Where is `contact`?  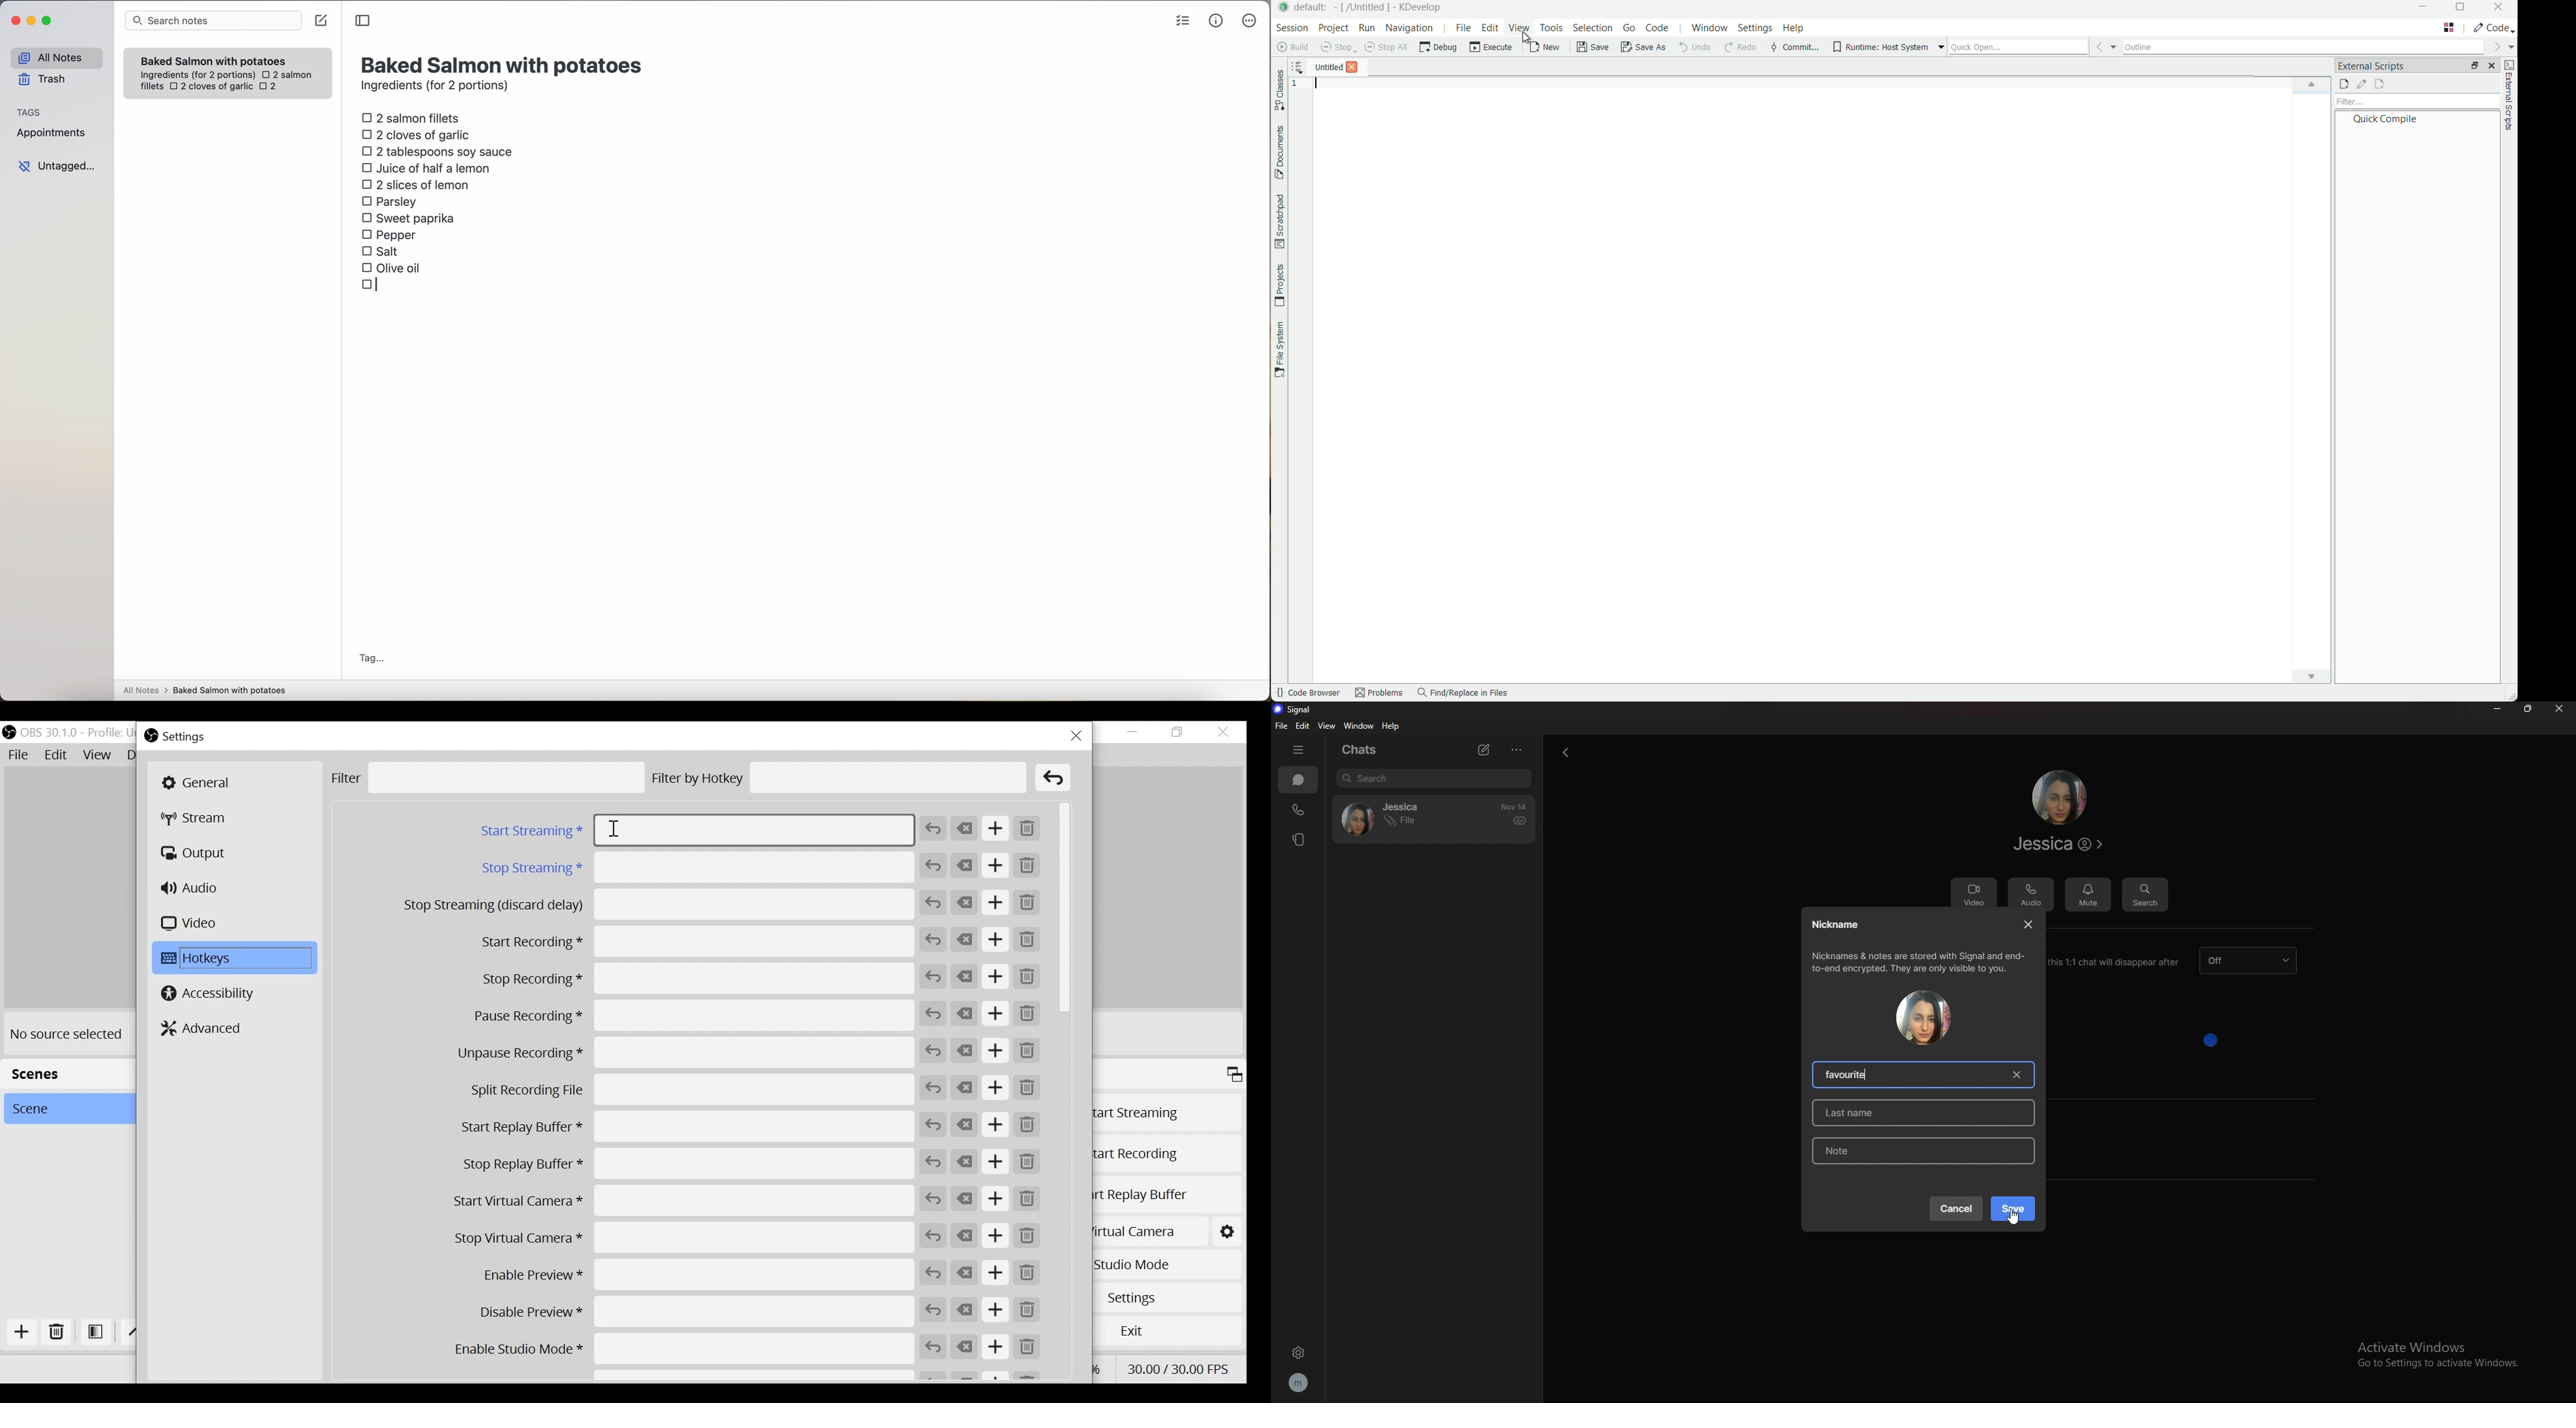
contact is located at coordinates (1389, 817).